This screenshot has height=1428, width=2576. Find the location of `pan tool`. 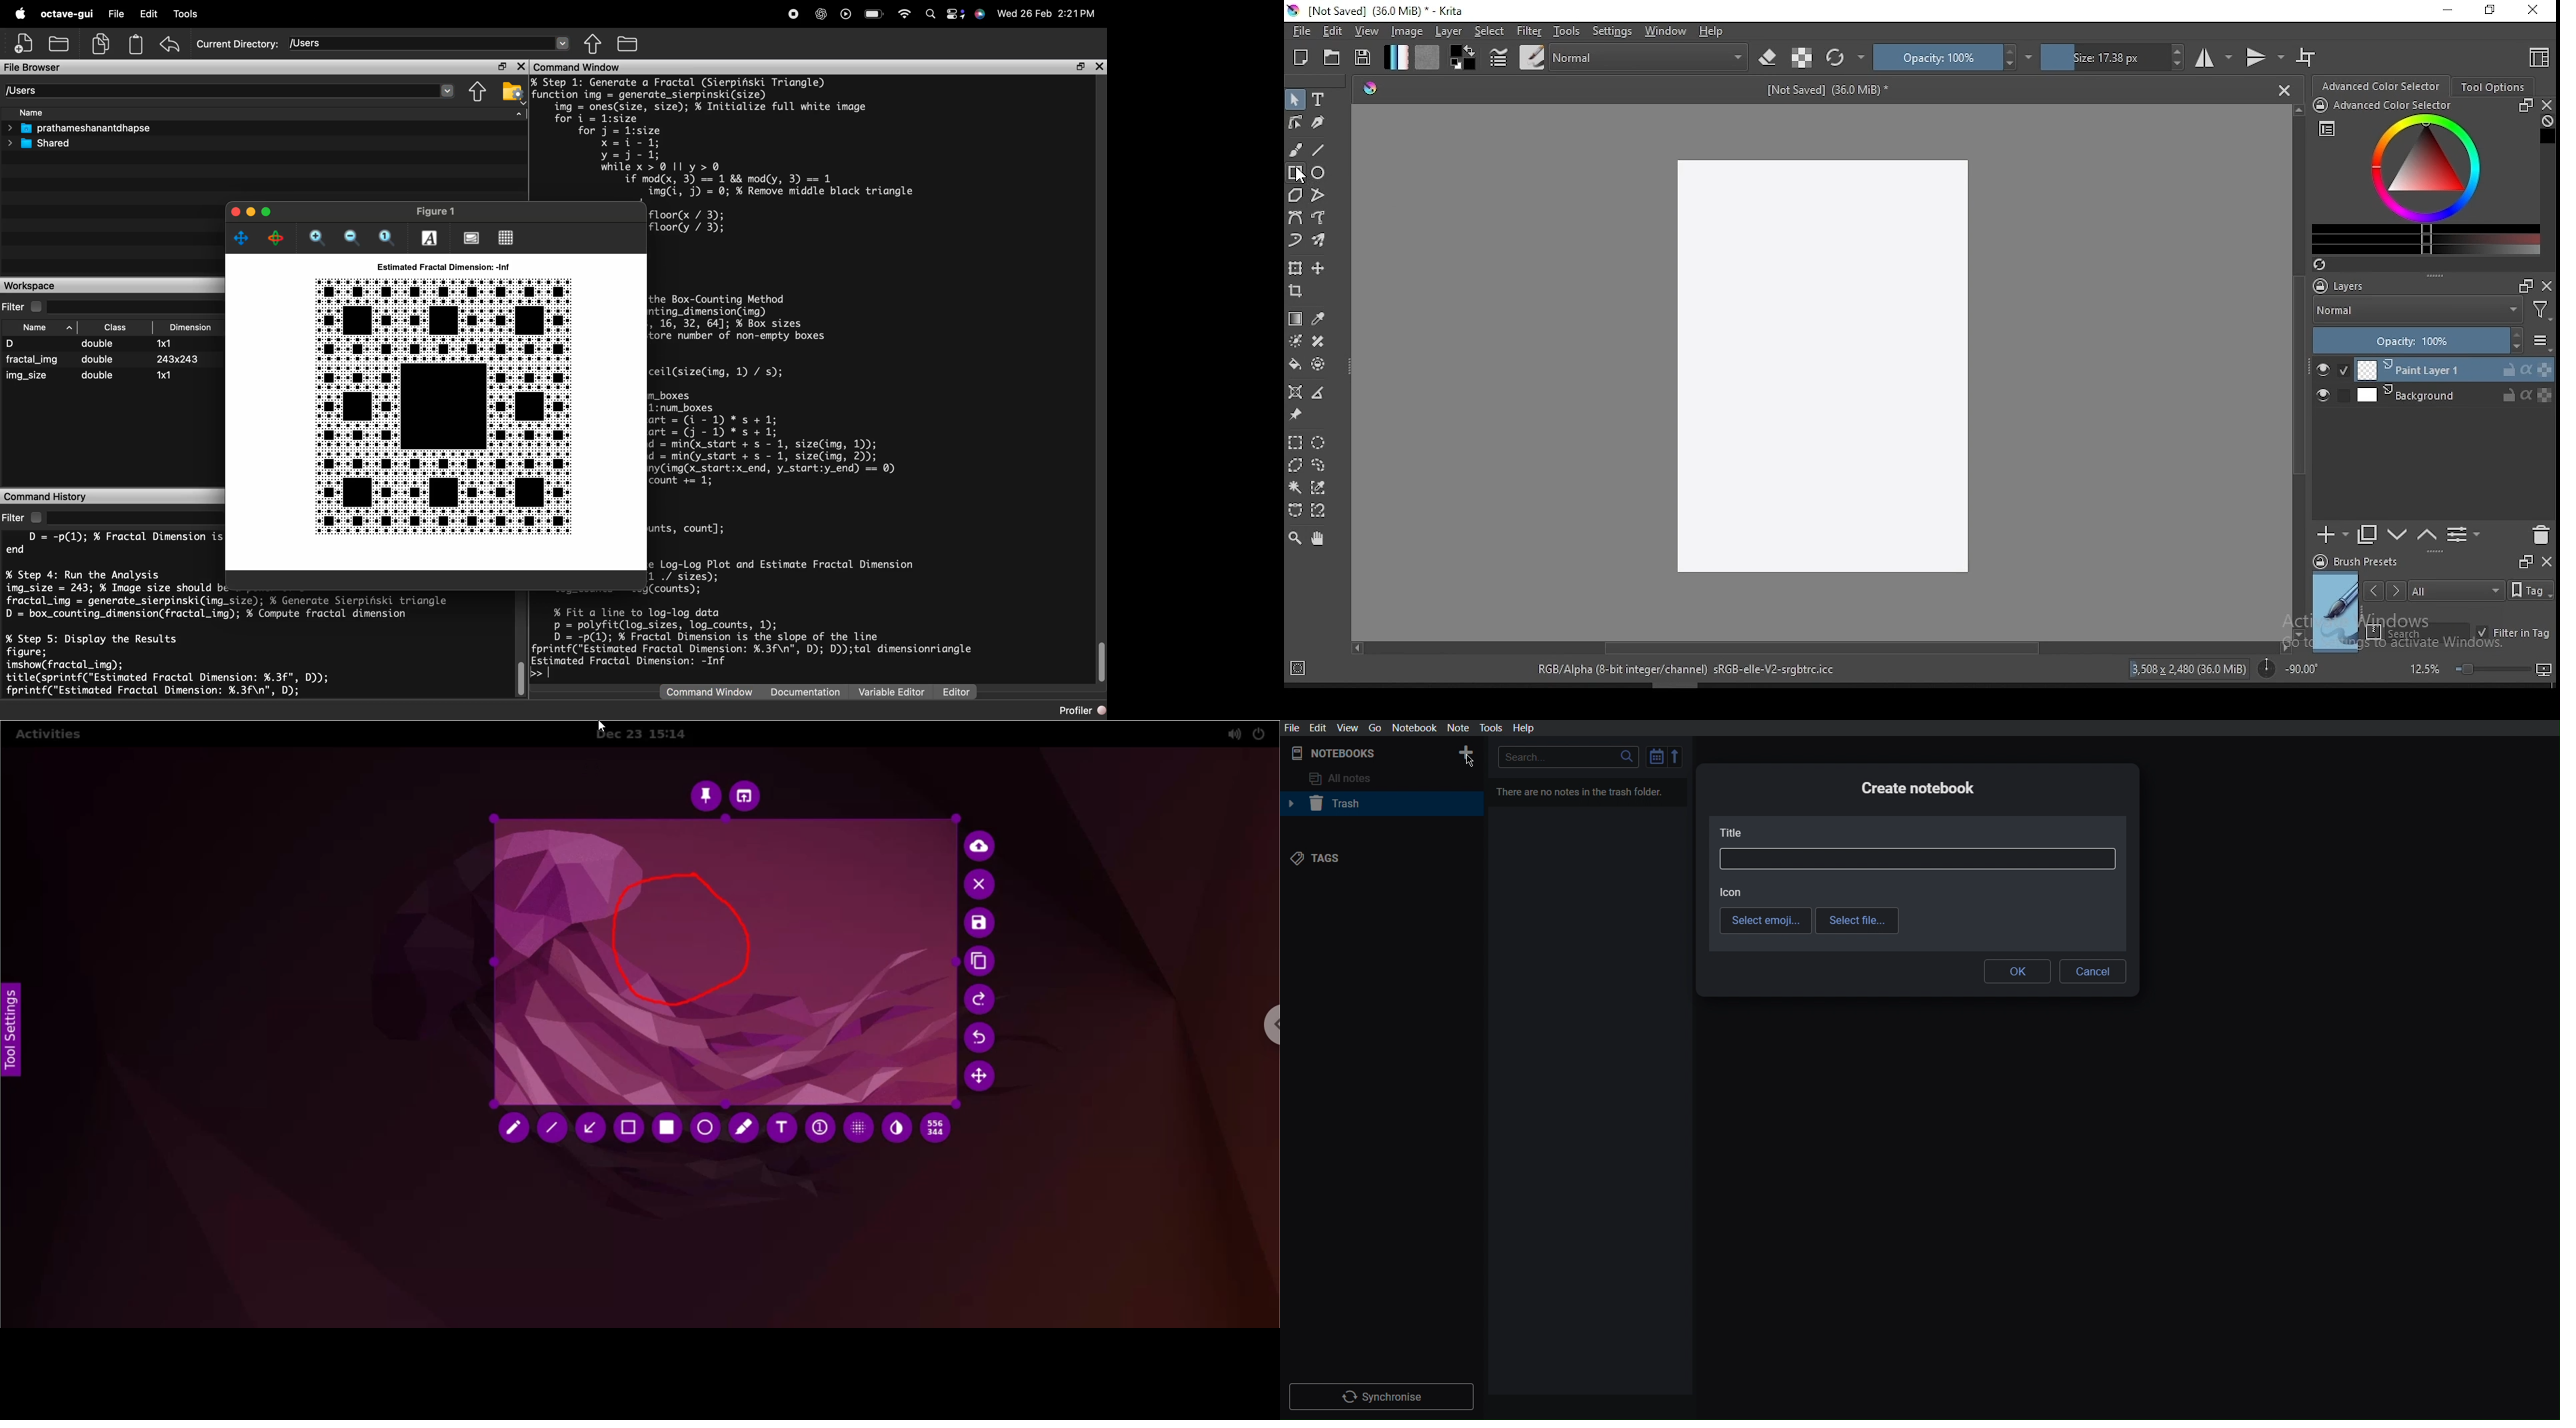

pan tool is located at coordinates (1316, 539).